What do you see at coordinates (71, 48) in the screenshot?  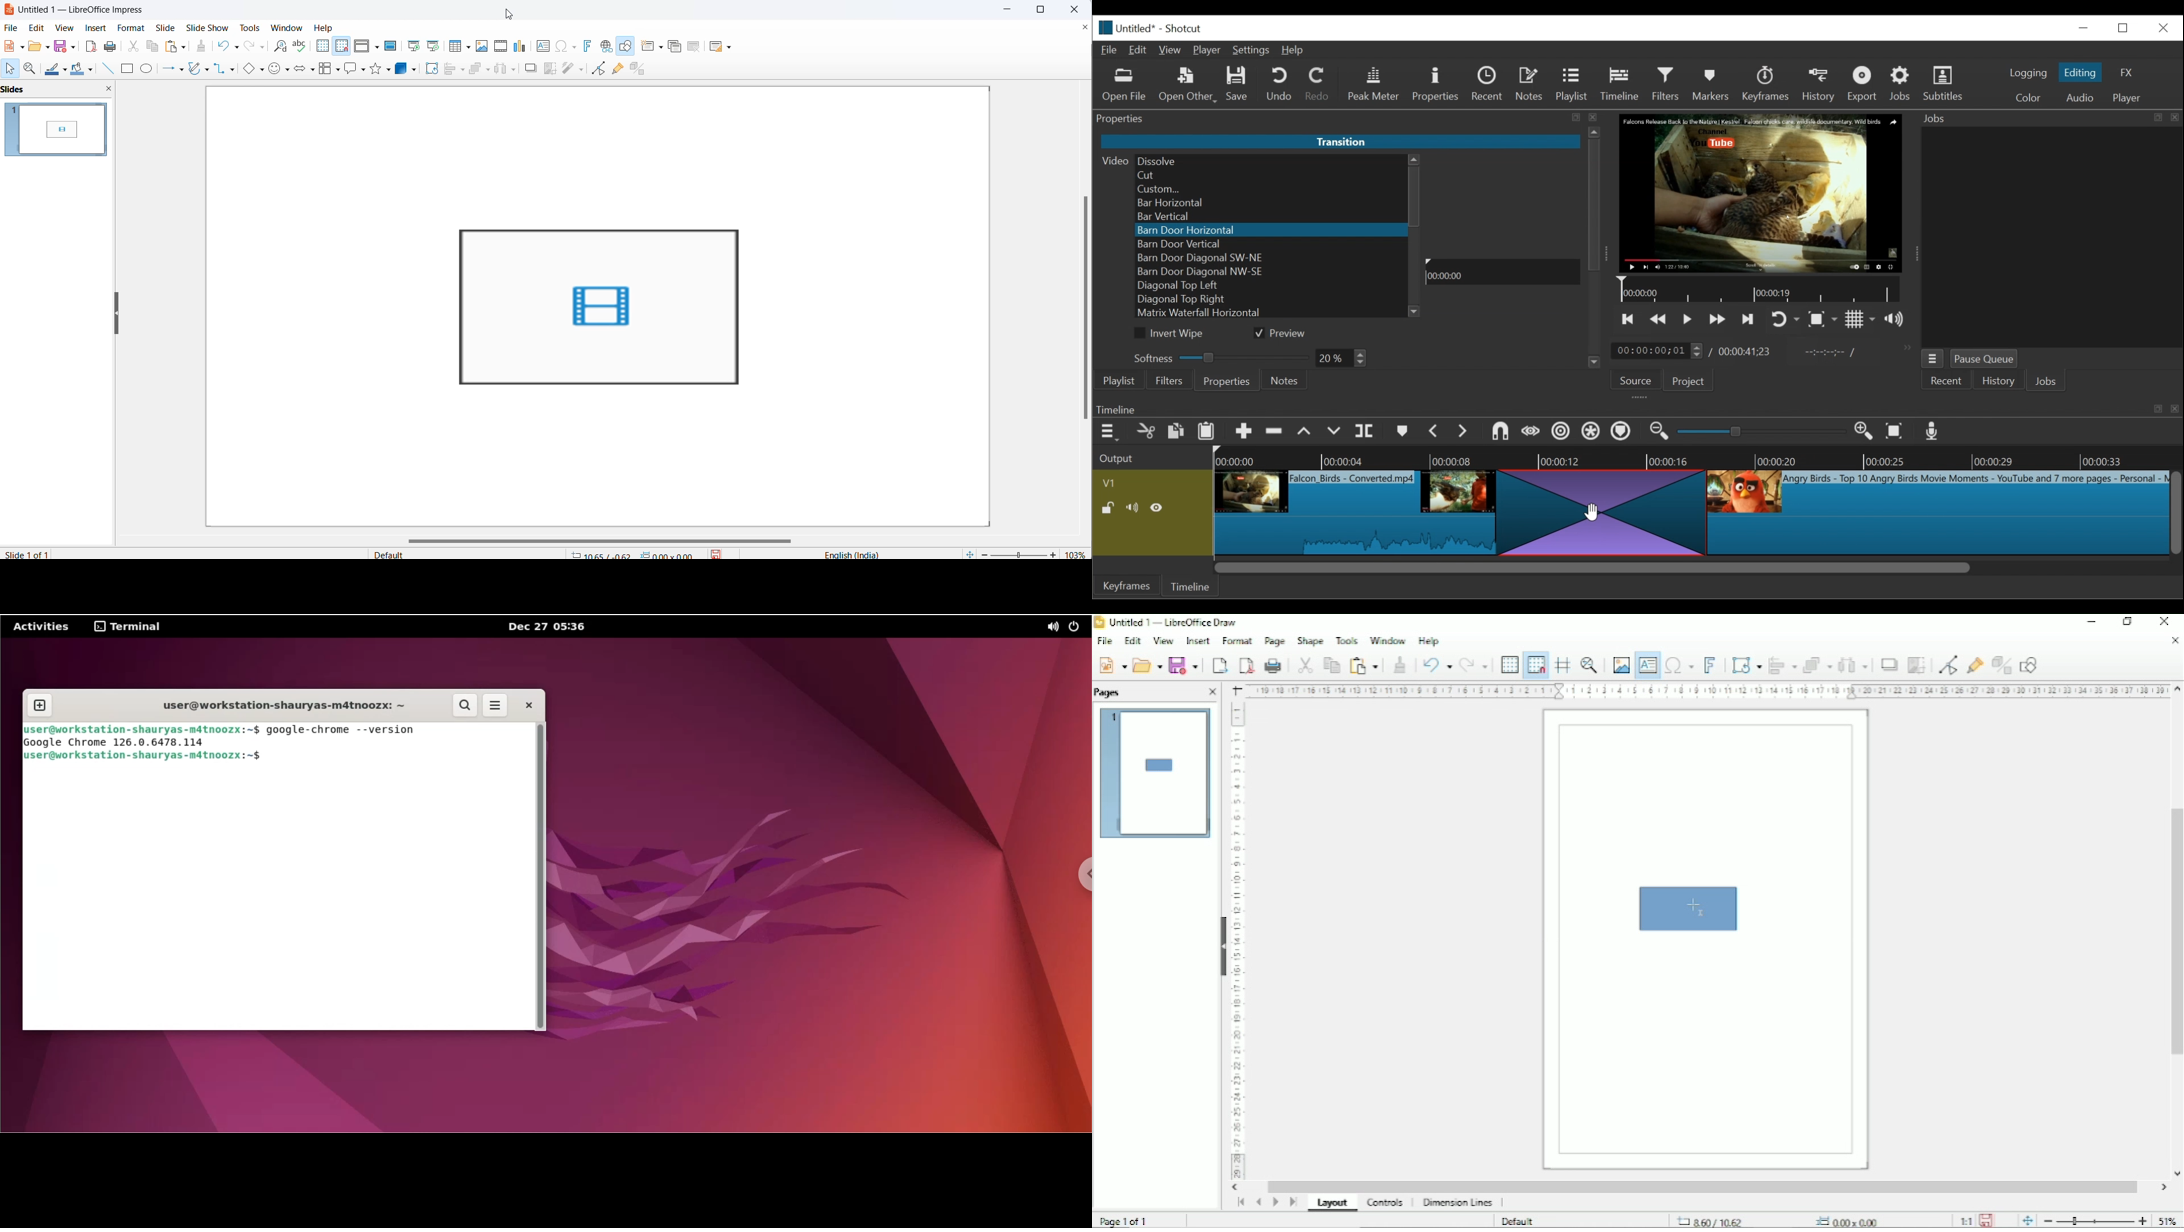 I see `save options` at bounding box center [71, 48].